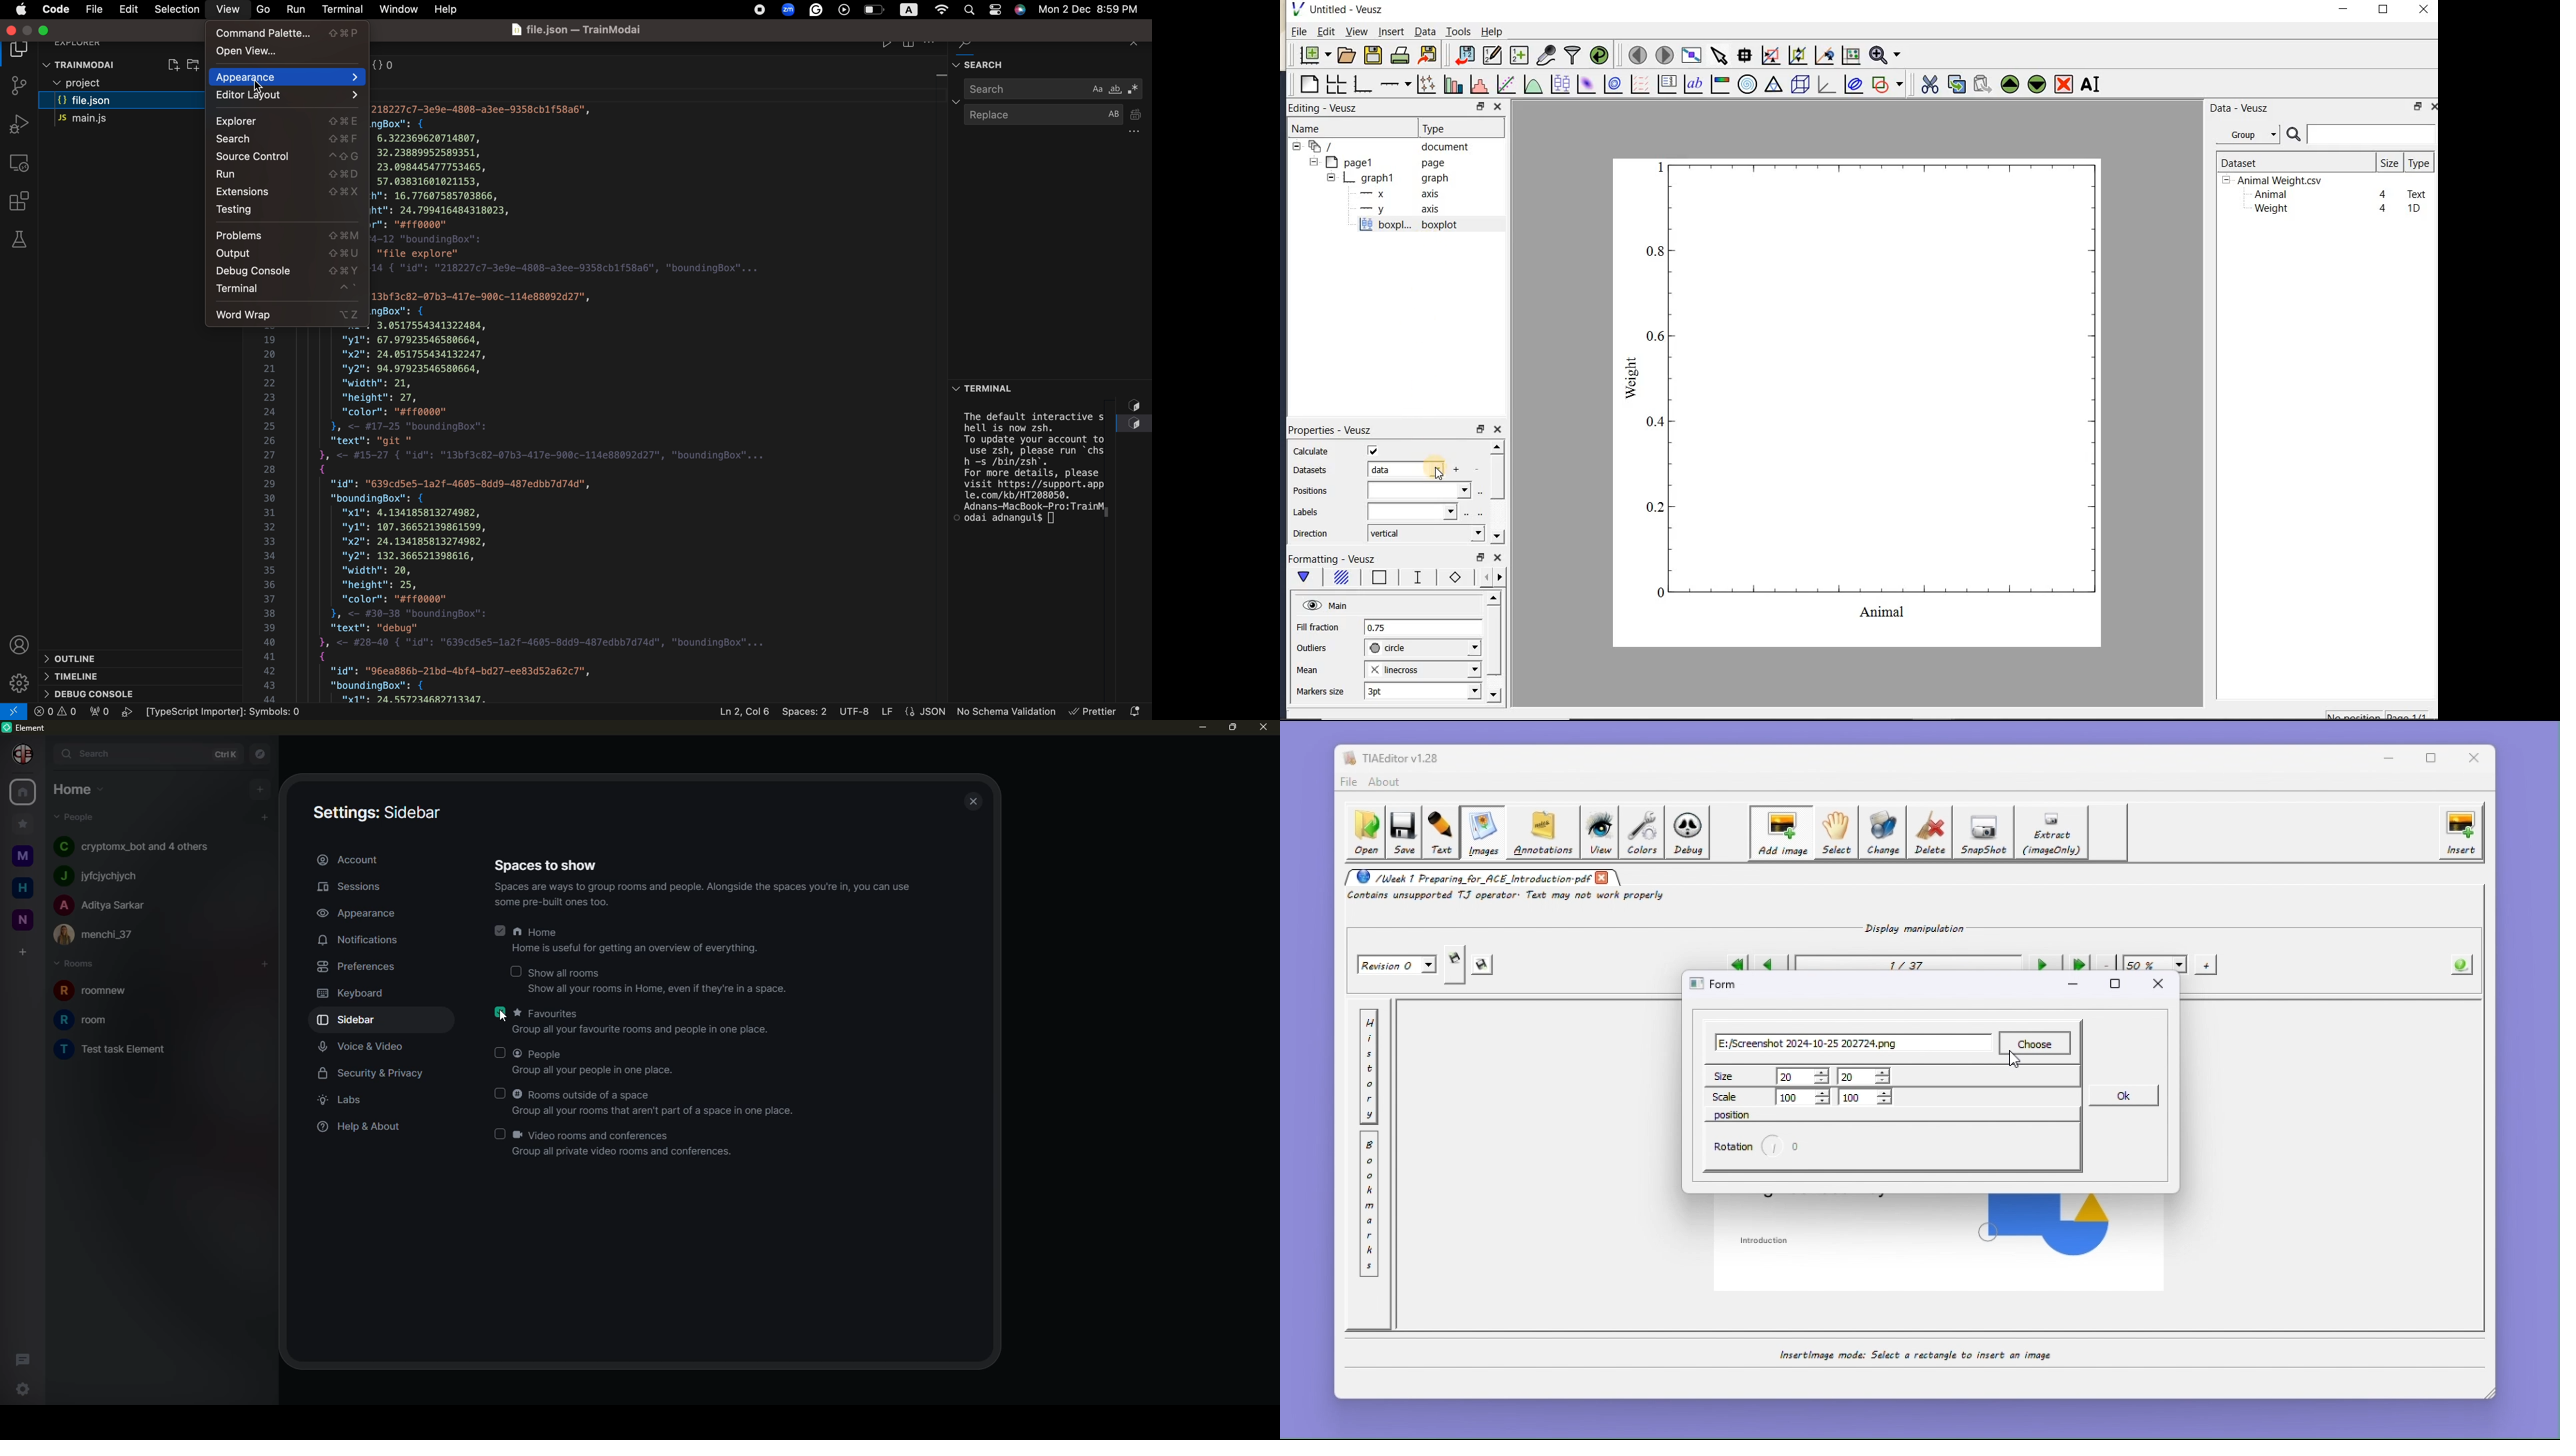 The width and height of the screenshot is (2576, 1456). I want to click on size, so click(2390, 162).